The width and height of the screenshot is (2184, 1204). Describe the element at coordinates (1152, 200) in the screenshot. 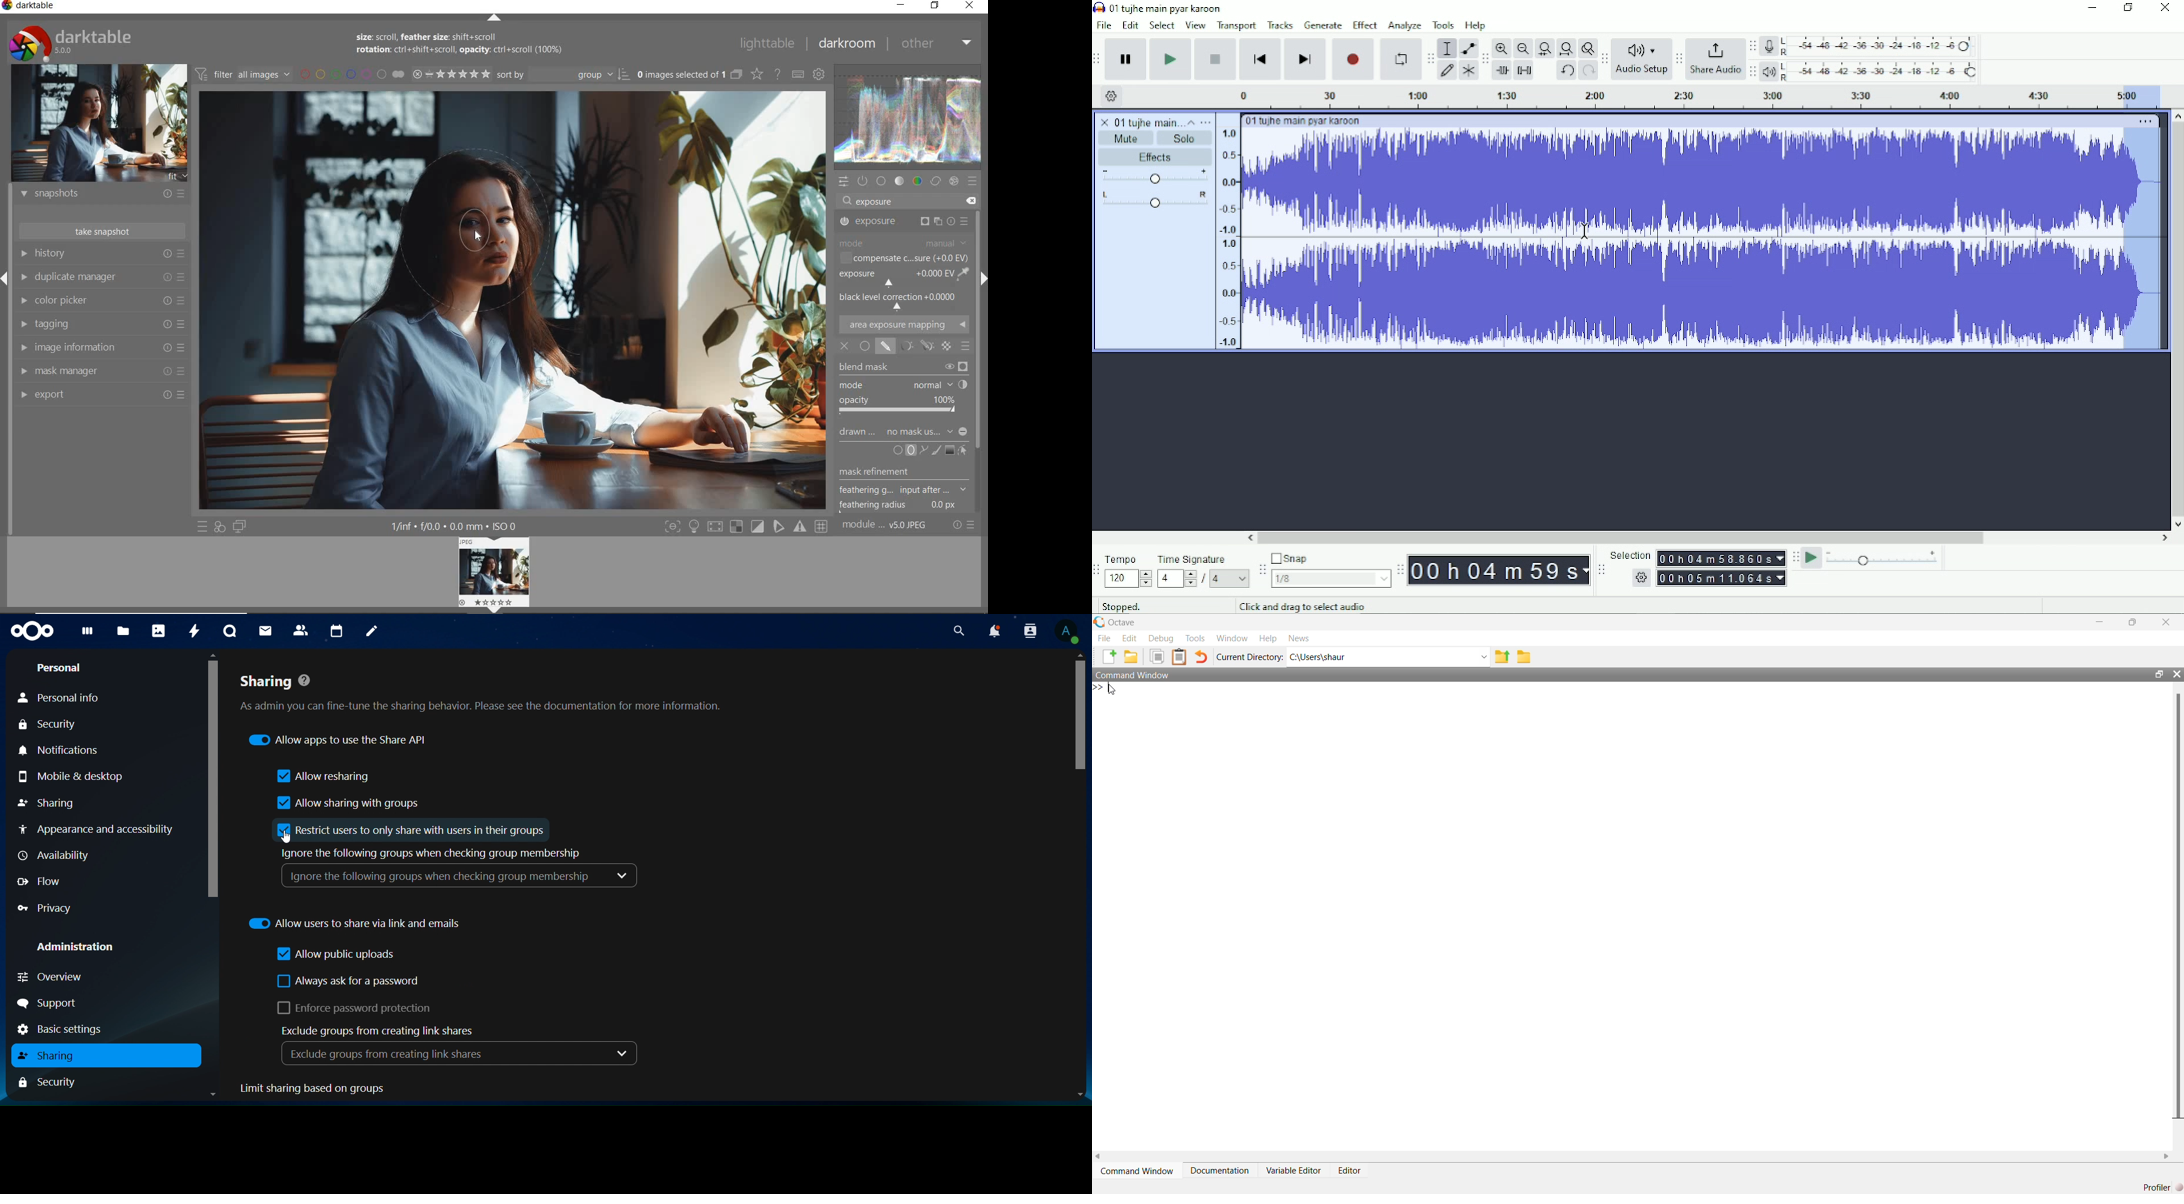

I see `Pan` at that location.